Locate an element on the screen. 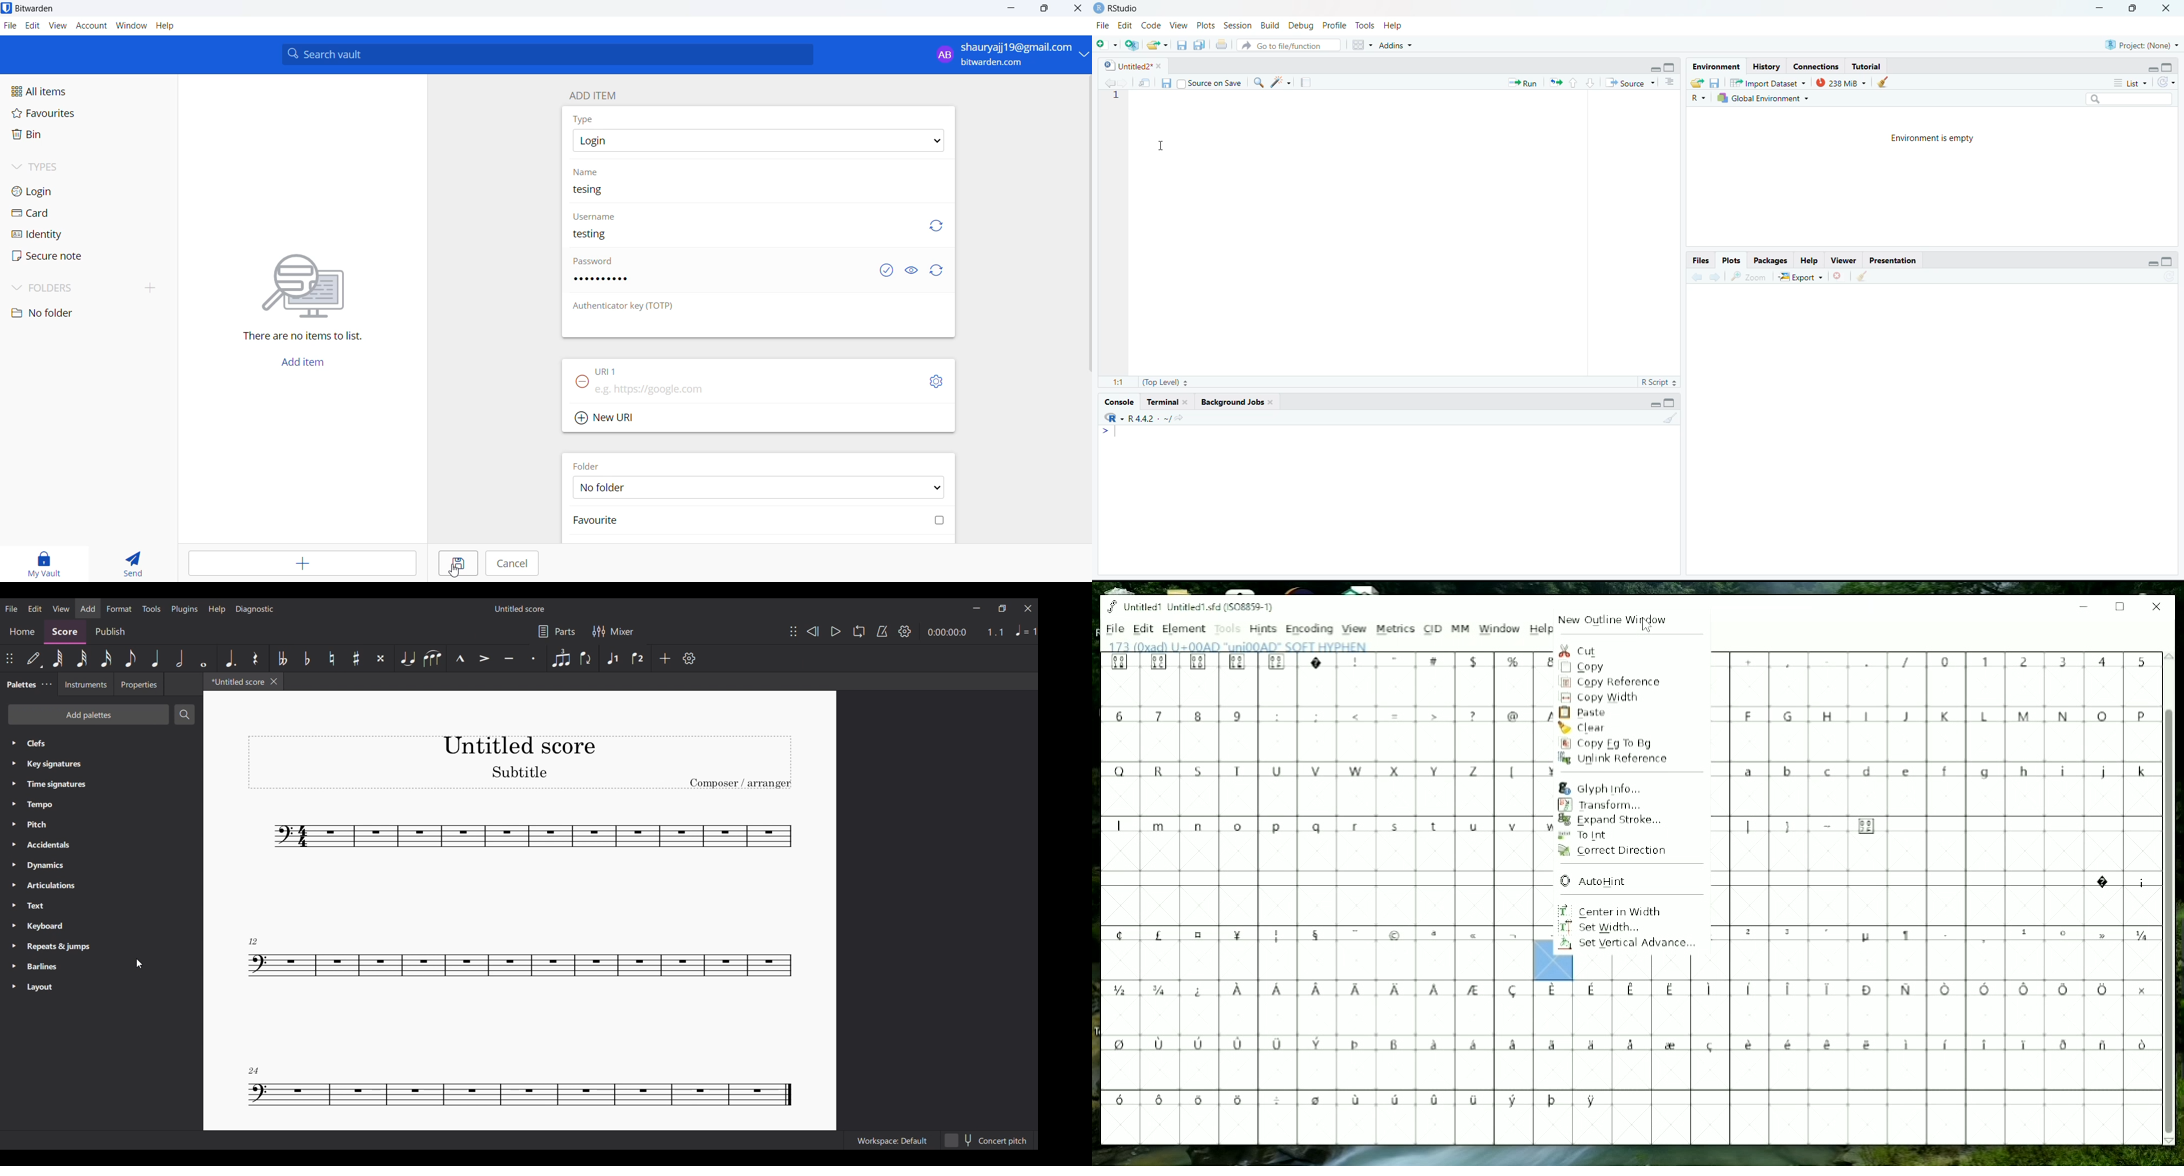  save all is located at coordinates (1199, 45).